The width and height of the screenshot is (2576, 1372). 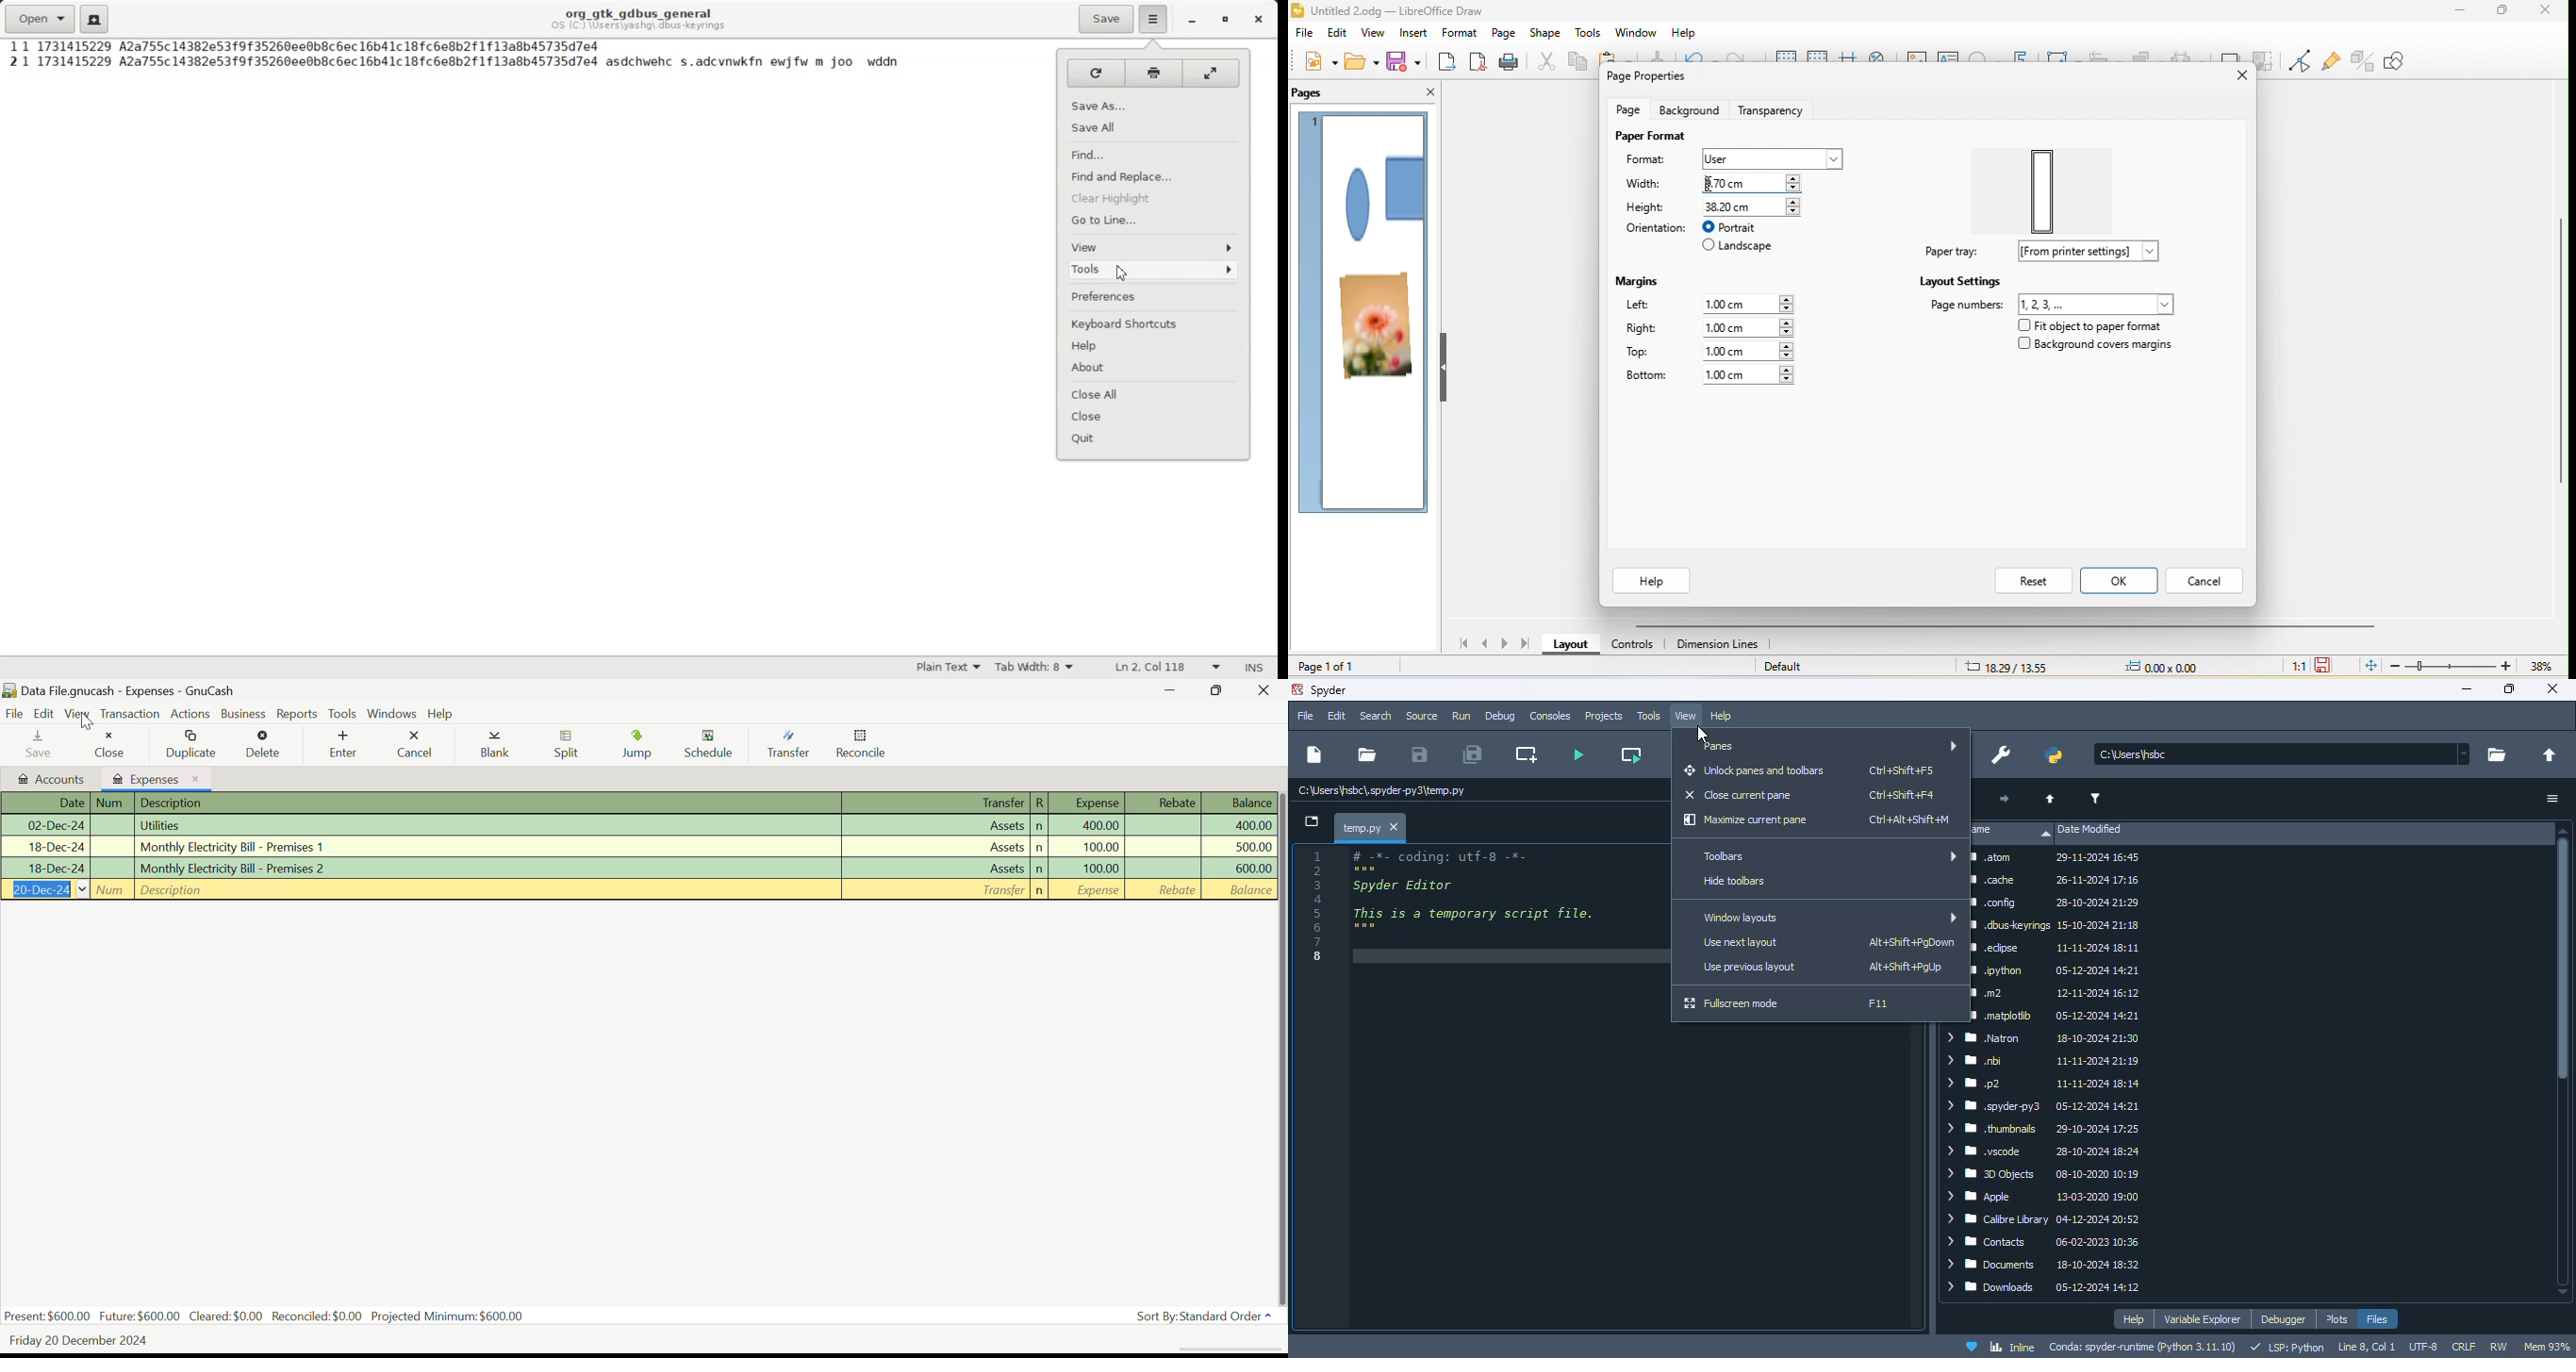 What do you see at coordinates (81, 1339) in the screenshot?
I see `Friday 20 December 2024` at bounding box center [81, 1339].